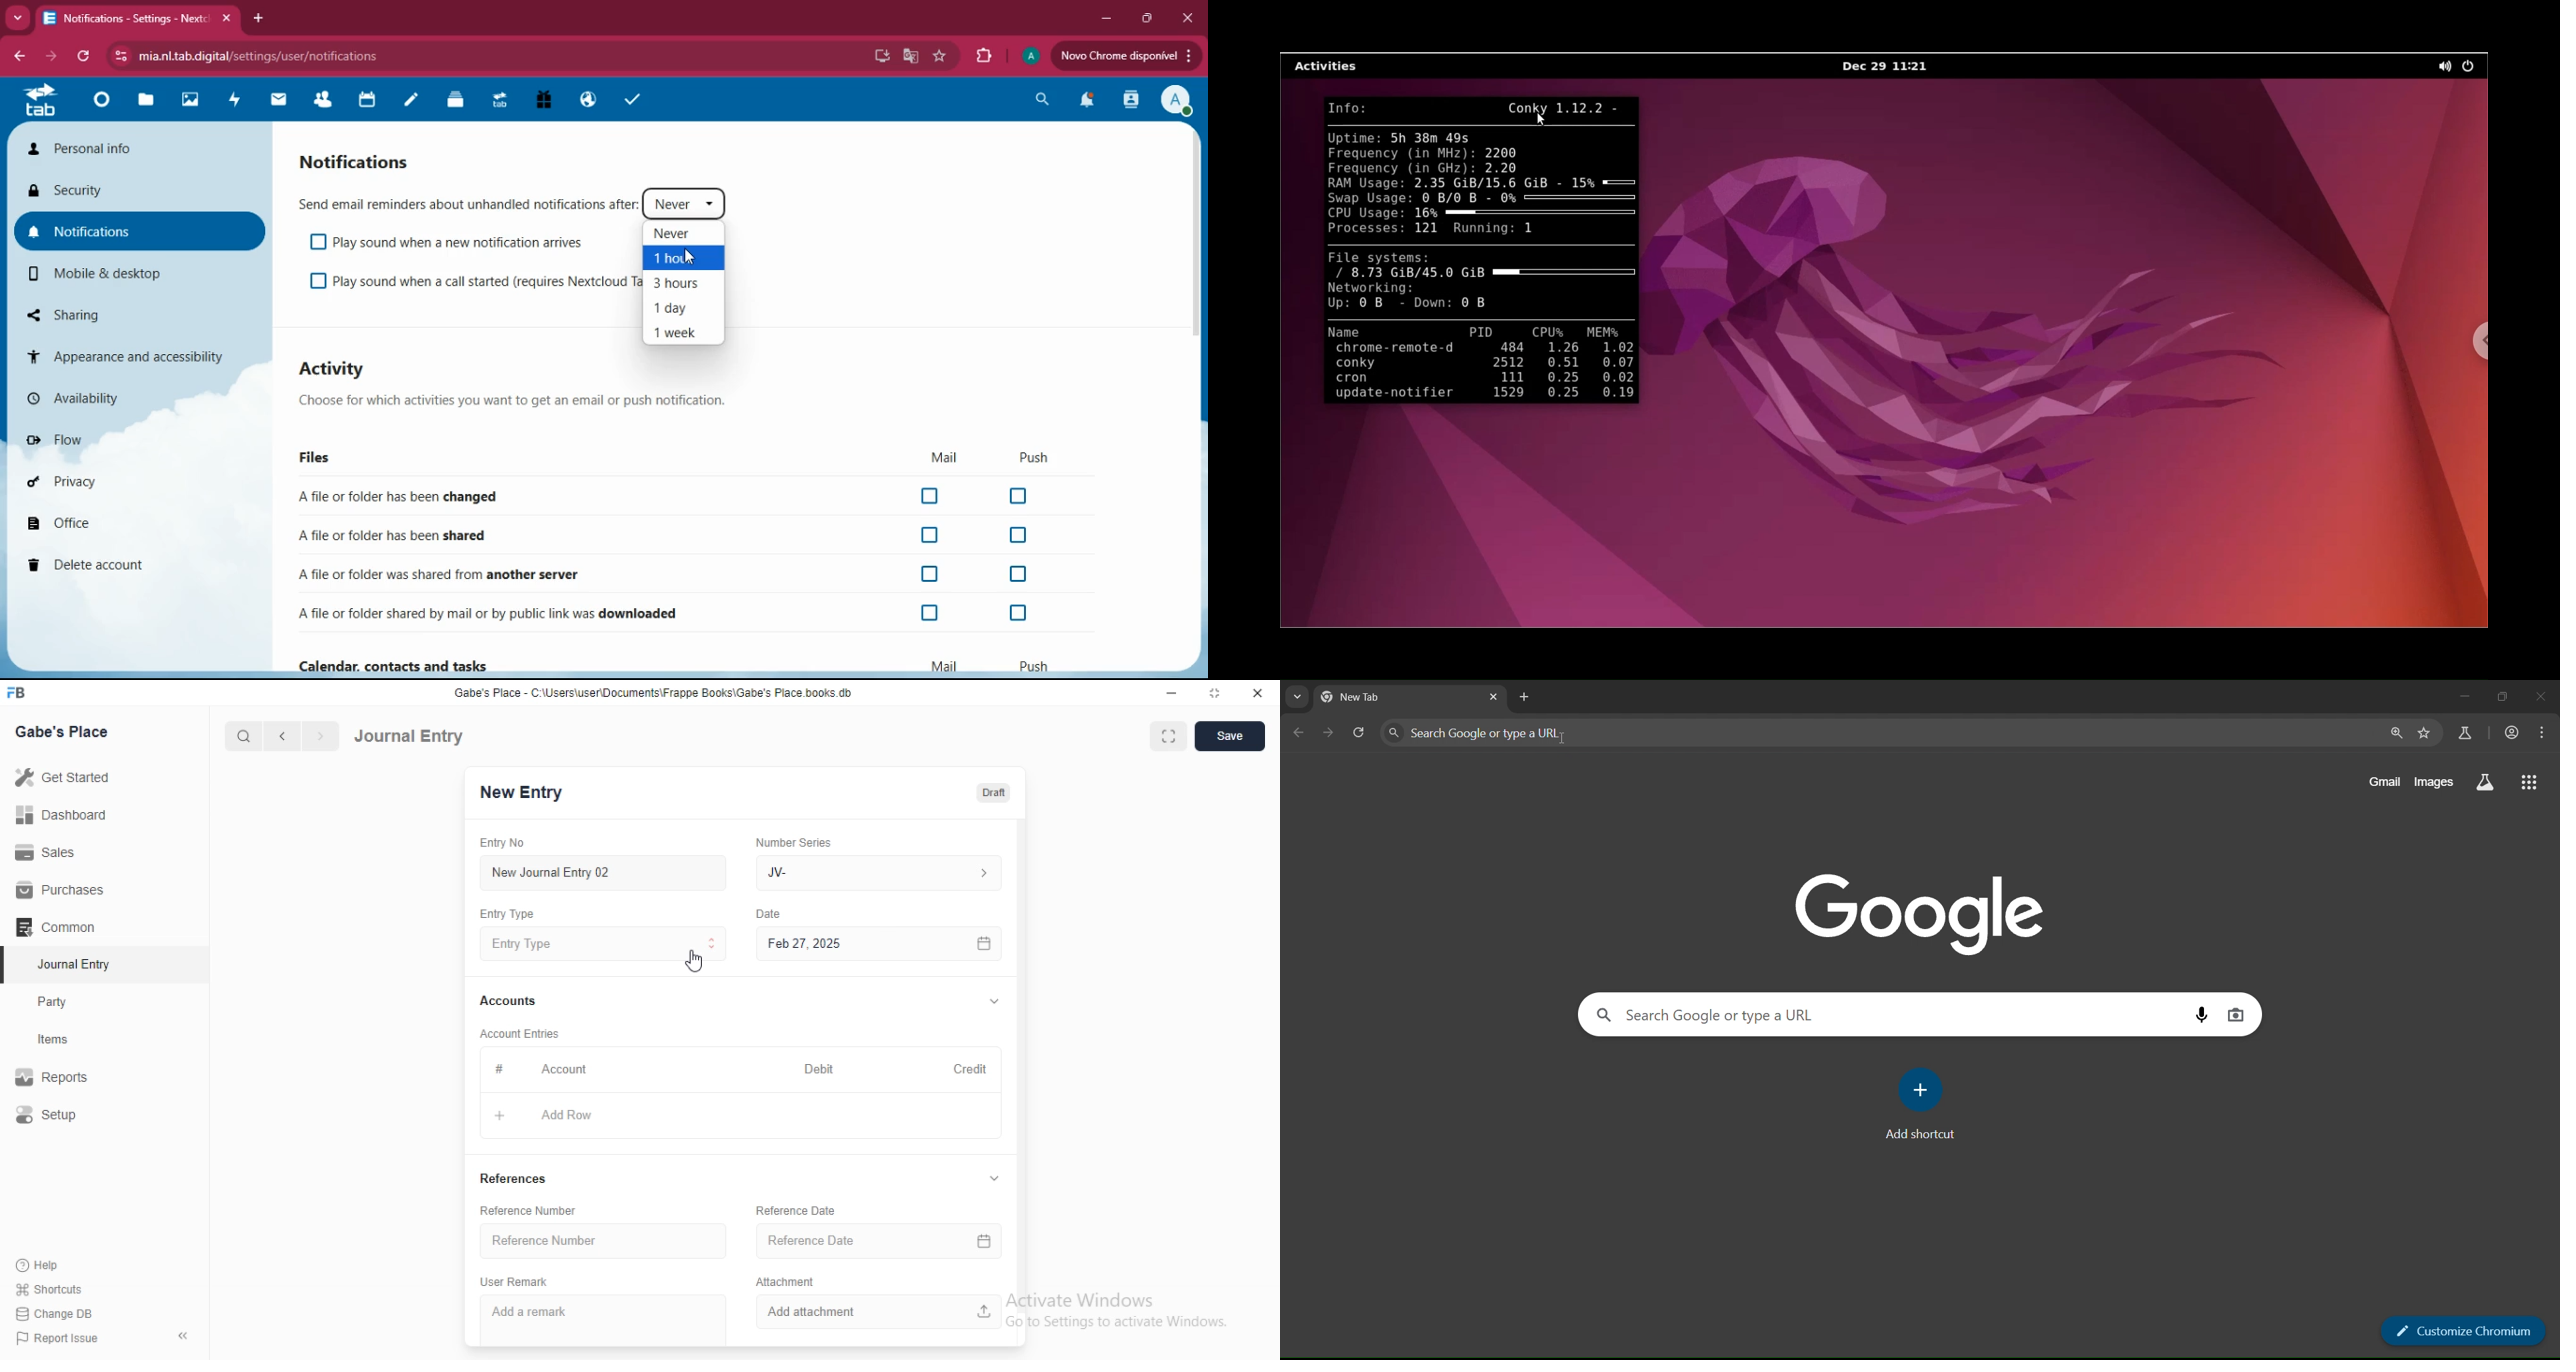 The image size is (2576, 1372). I want to click on Save, so click(1231, 736).